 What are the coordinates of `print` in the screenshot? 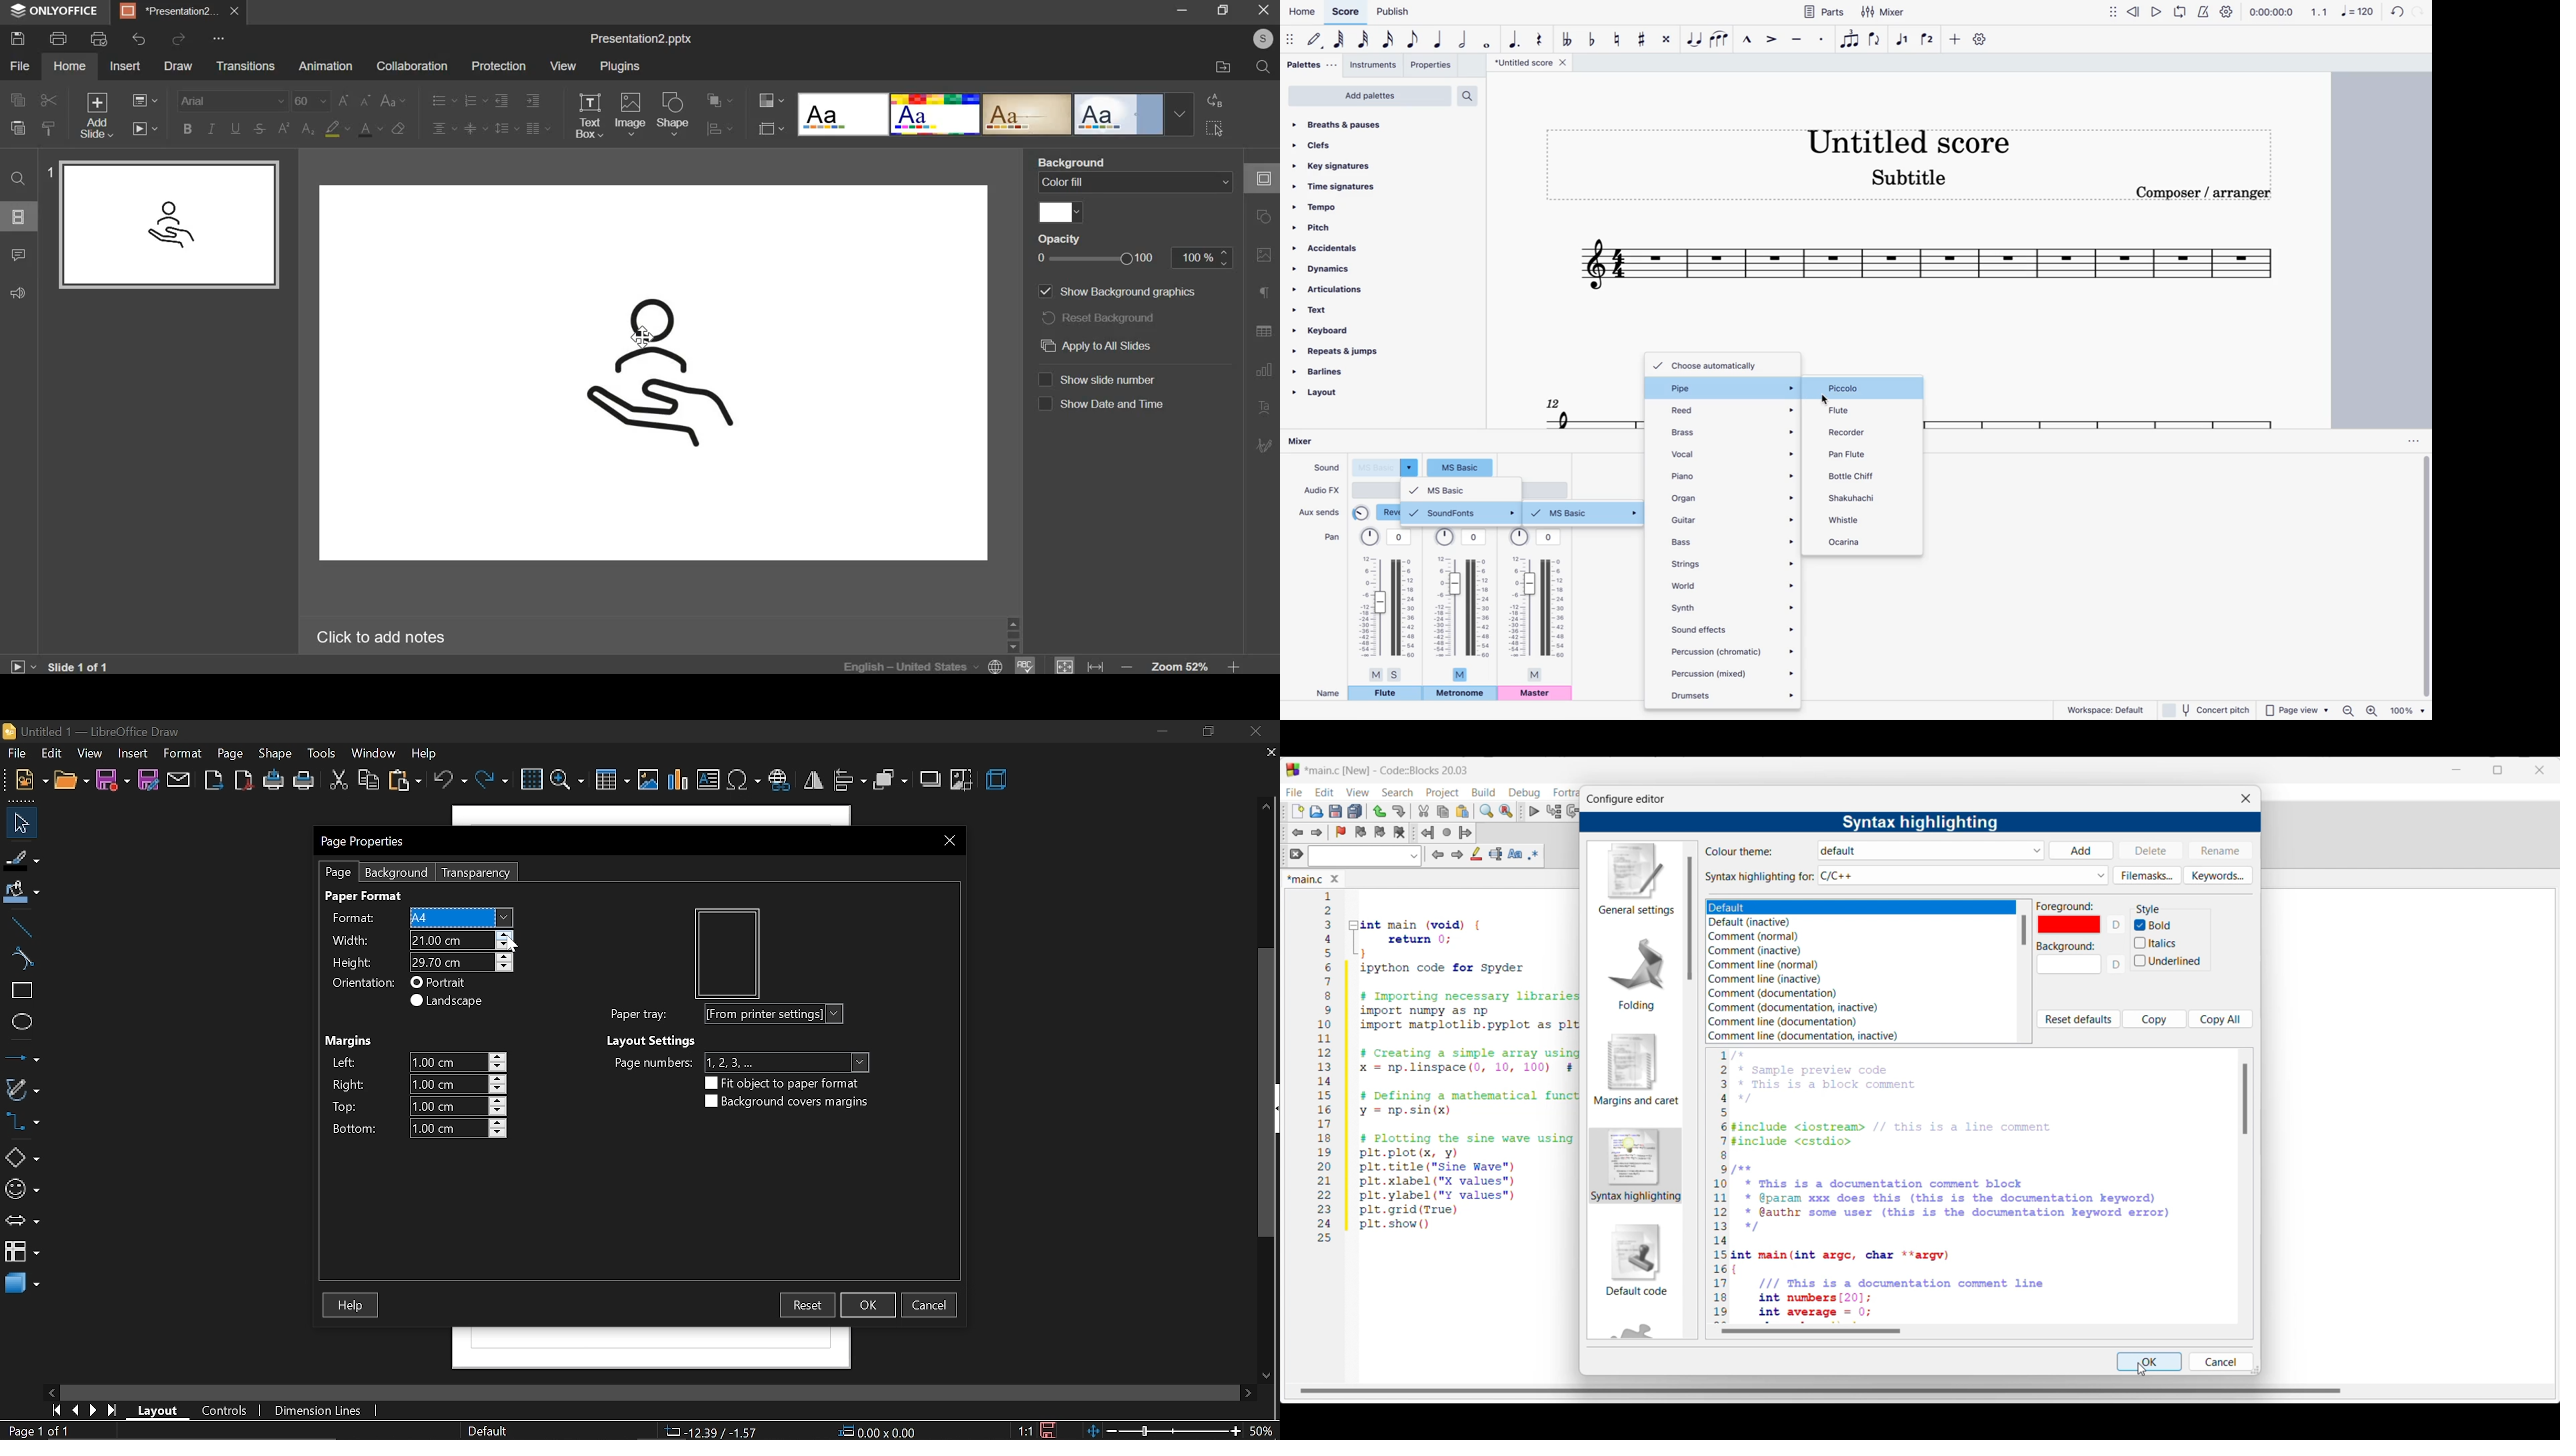 It's located at (58, 39).